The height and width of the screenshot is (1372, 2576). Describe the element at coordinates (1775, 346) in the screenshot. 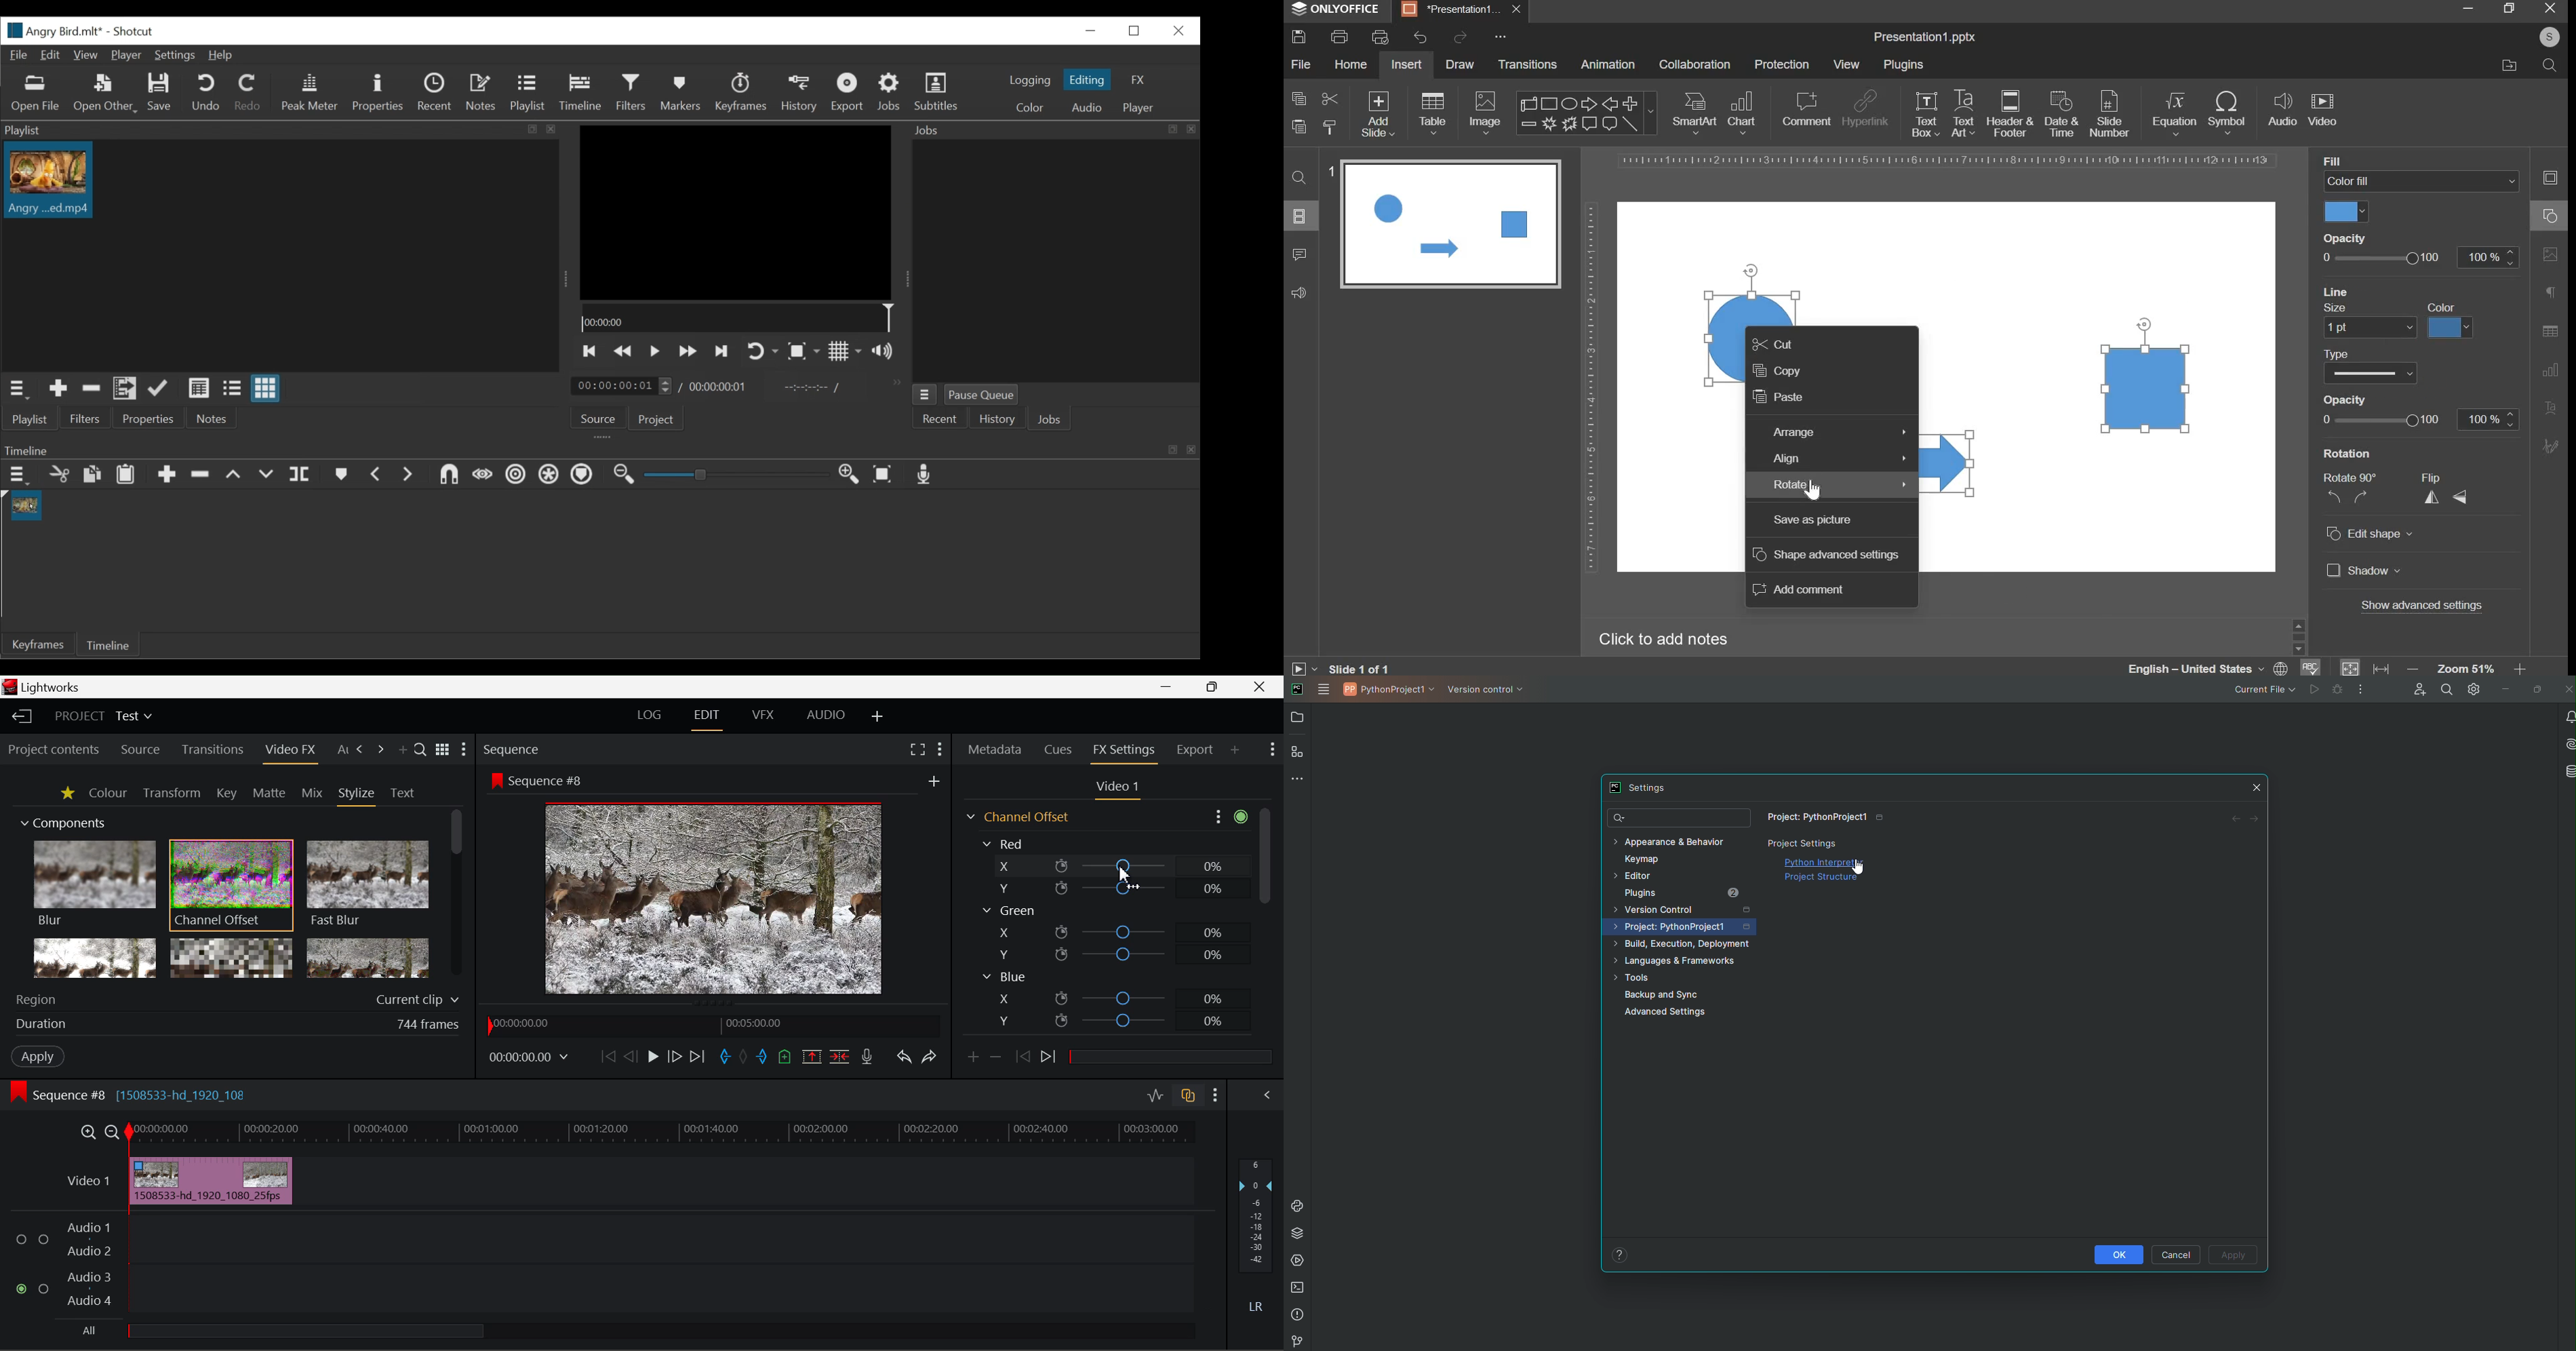

I see `cut` at that location.